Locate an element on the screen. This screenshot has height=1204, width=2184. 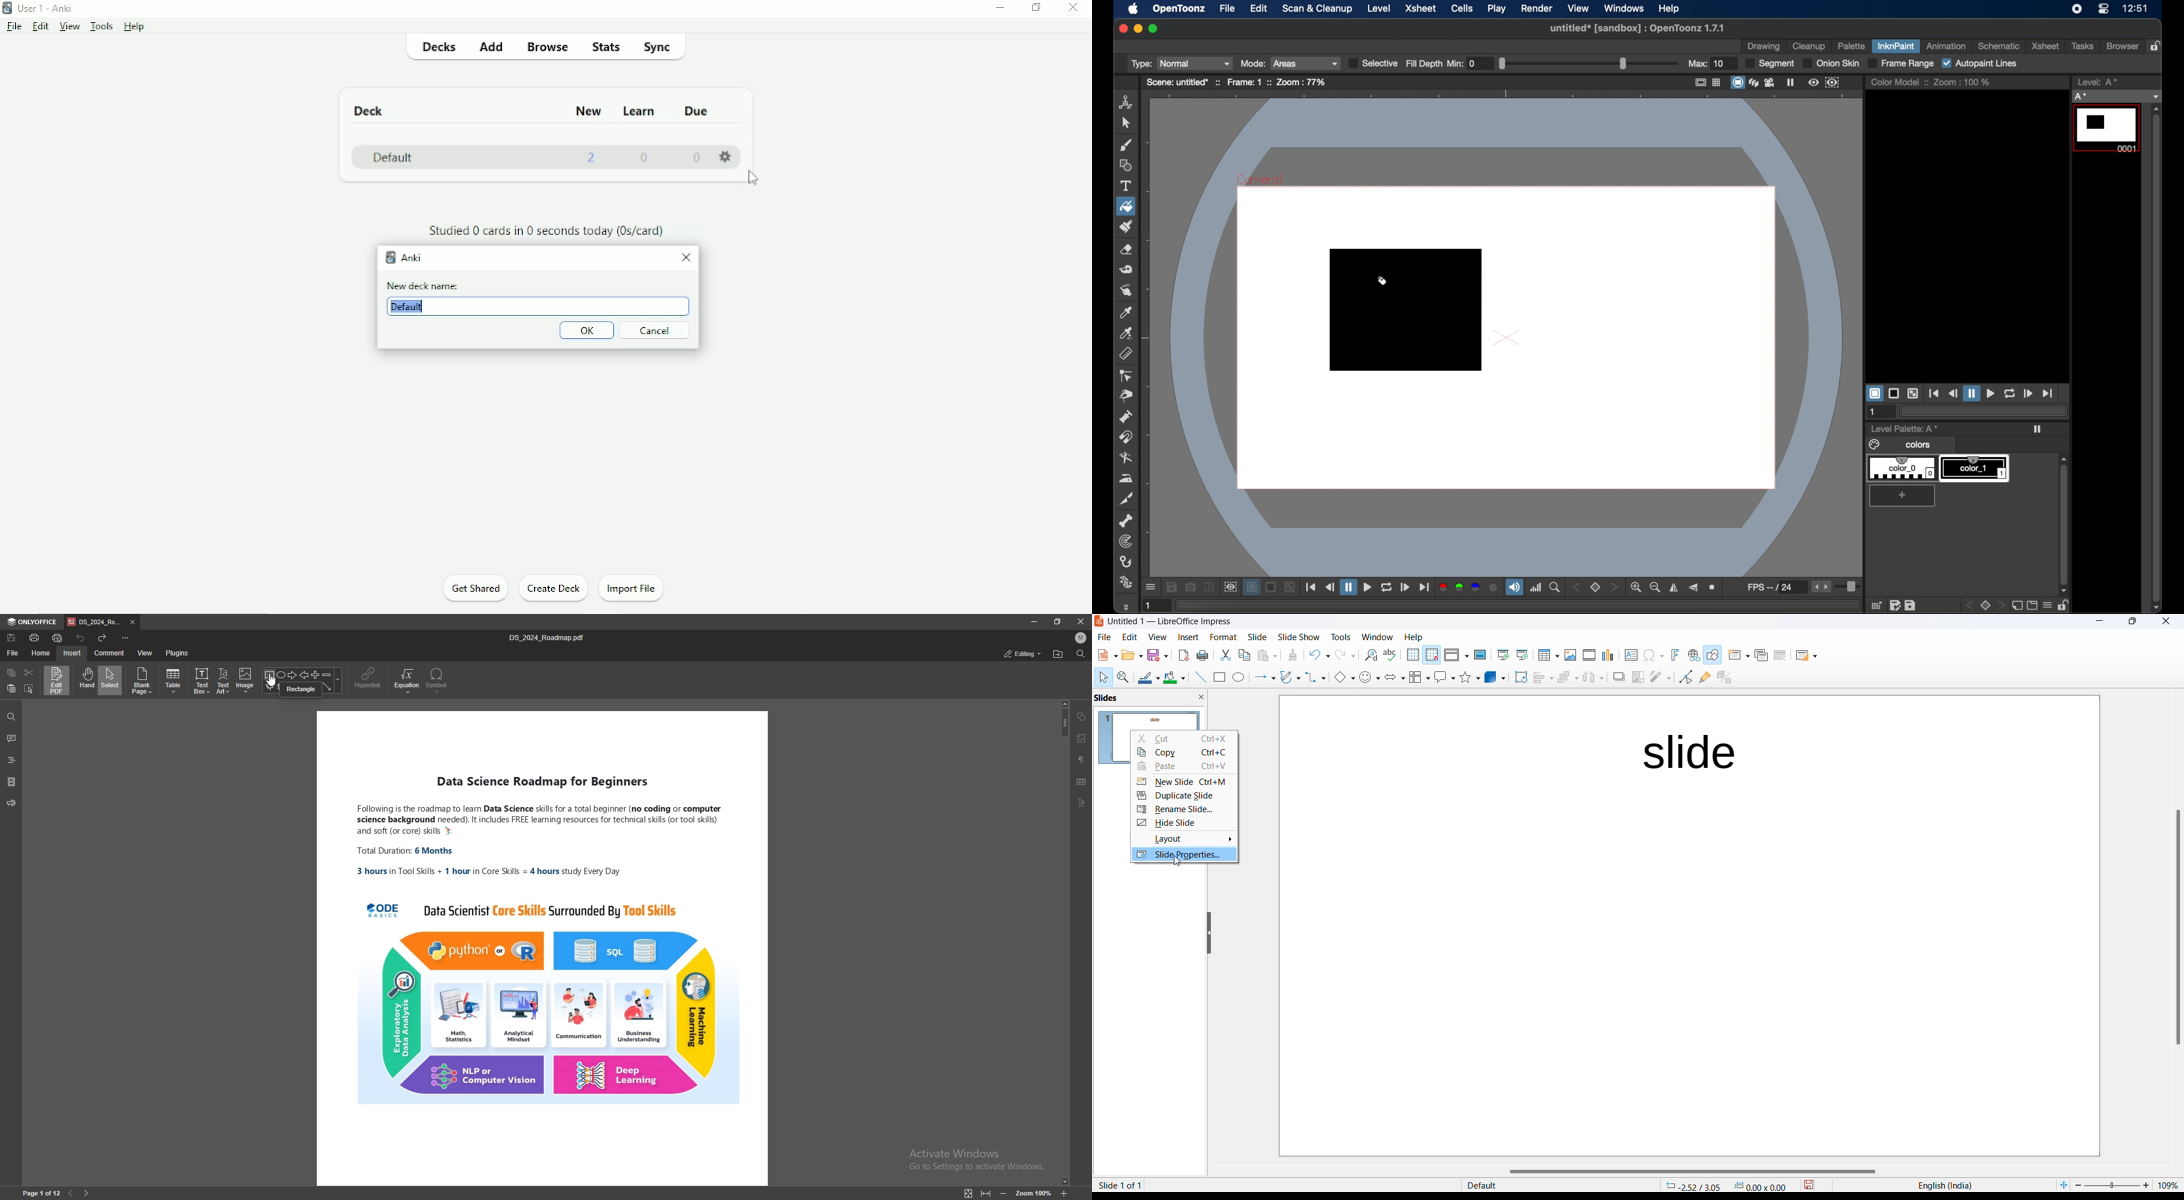
0 is located at coordinates (646, 158).